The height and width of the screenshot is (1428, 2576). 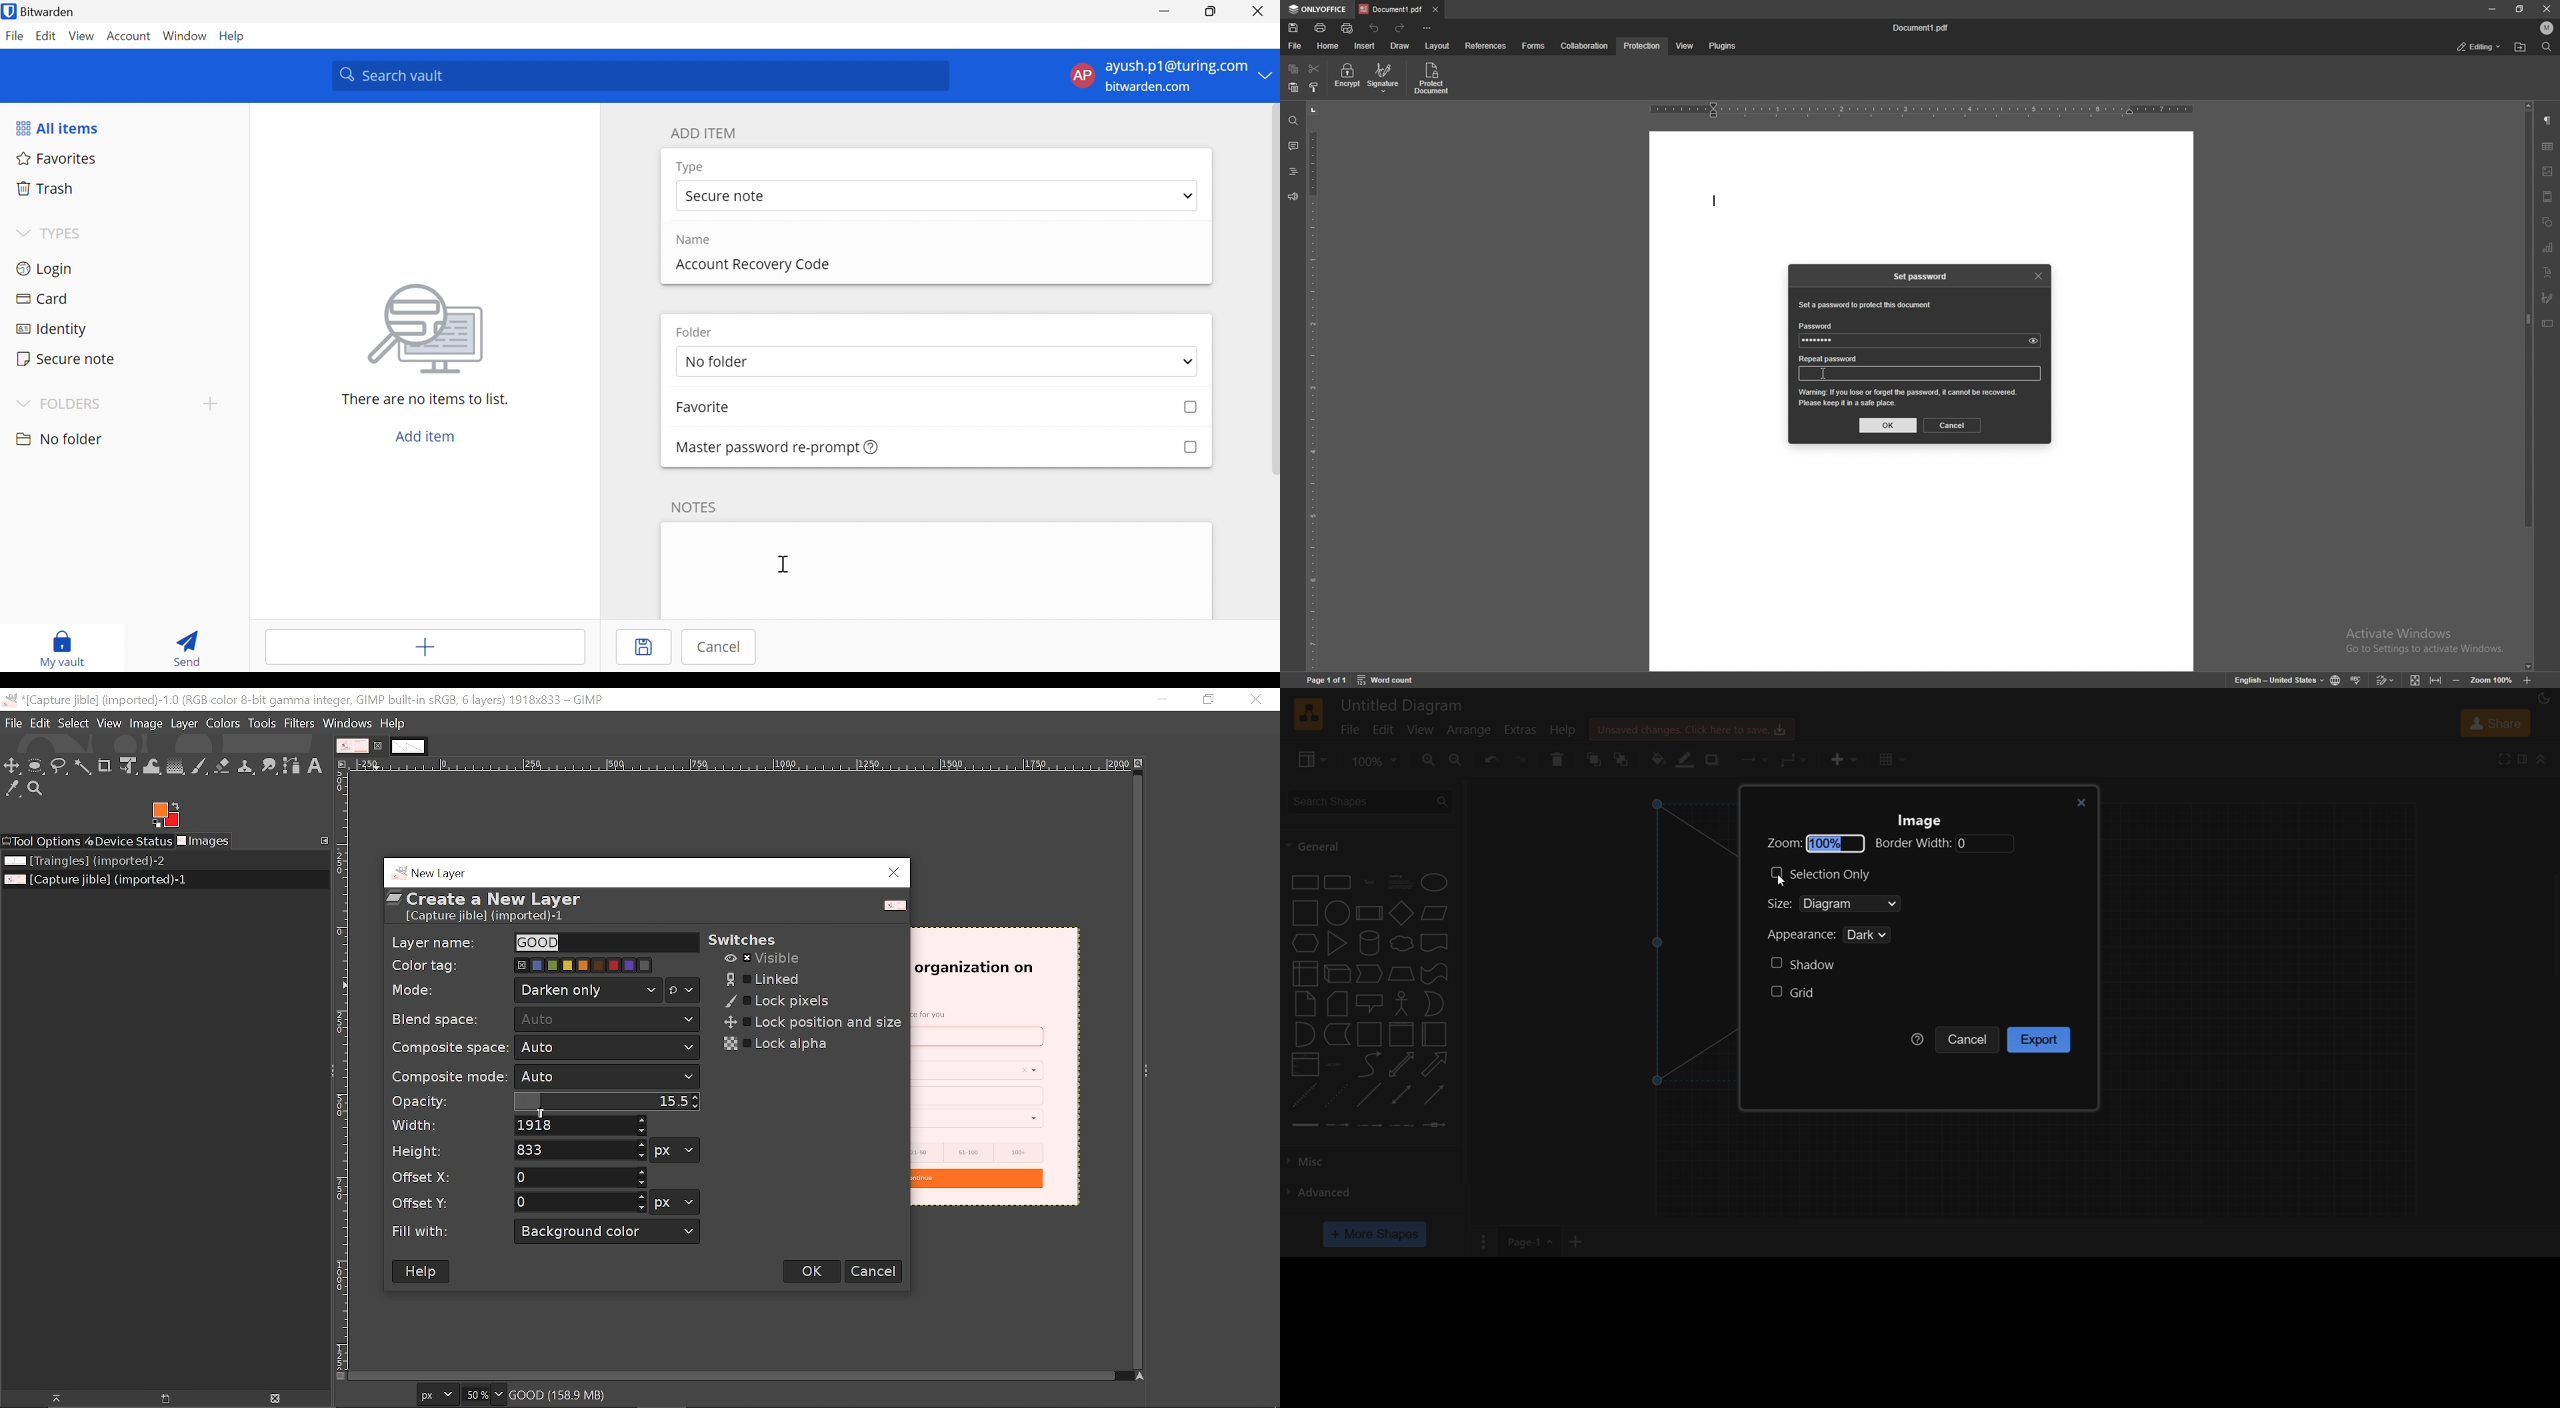 What do you see at coordinates (1909, 397) in the screenshot?
I see `warning message` at bounding box center [1909, 397].